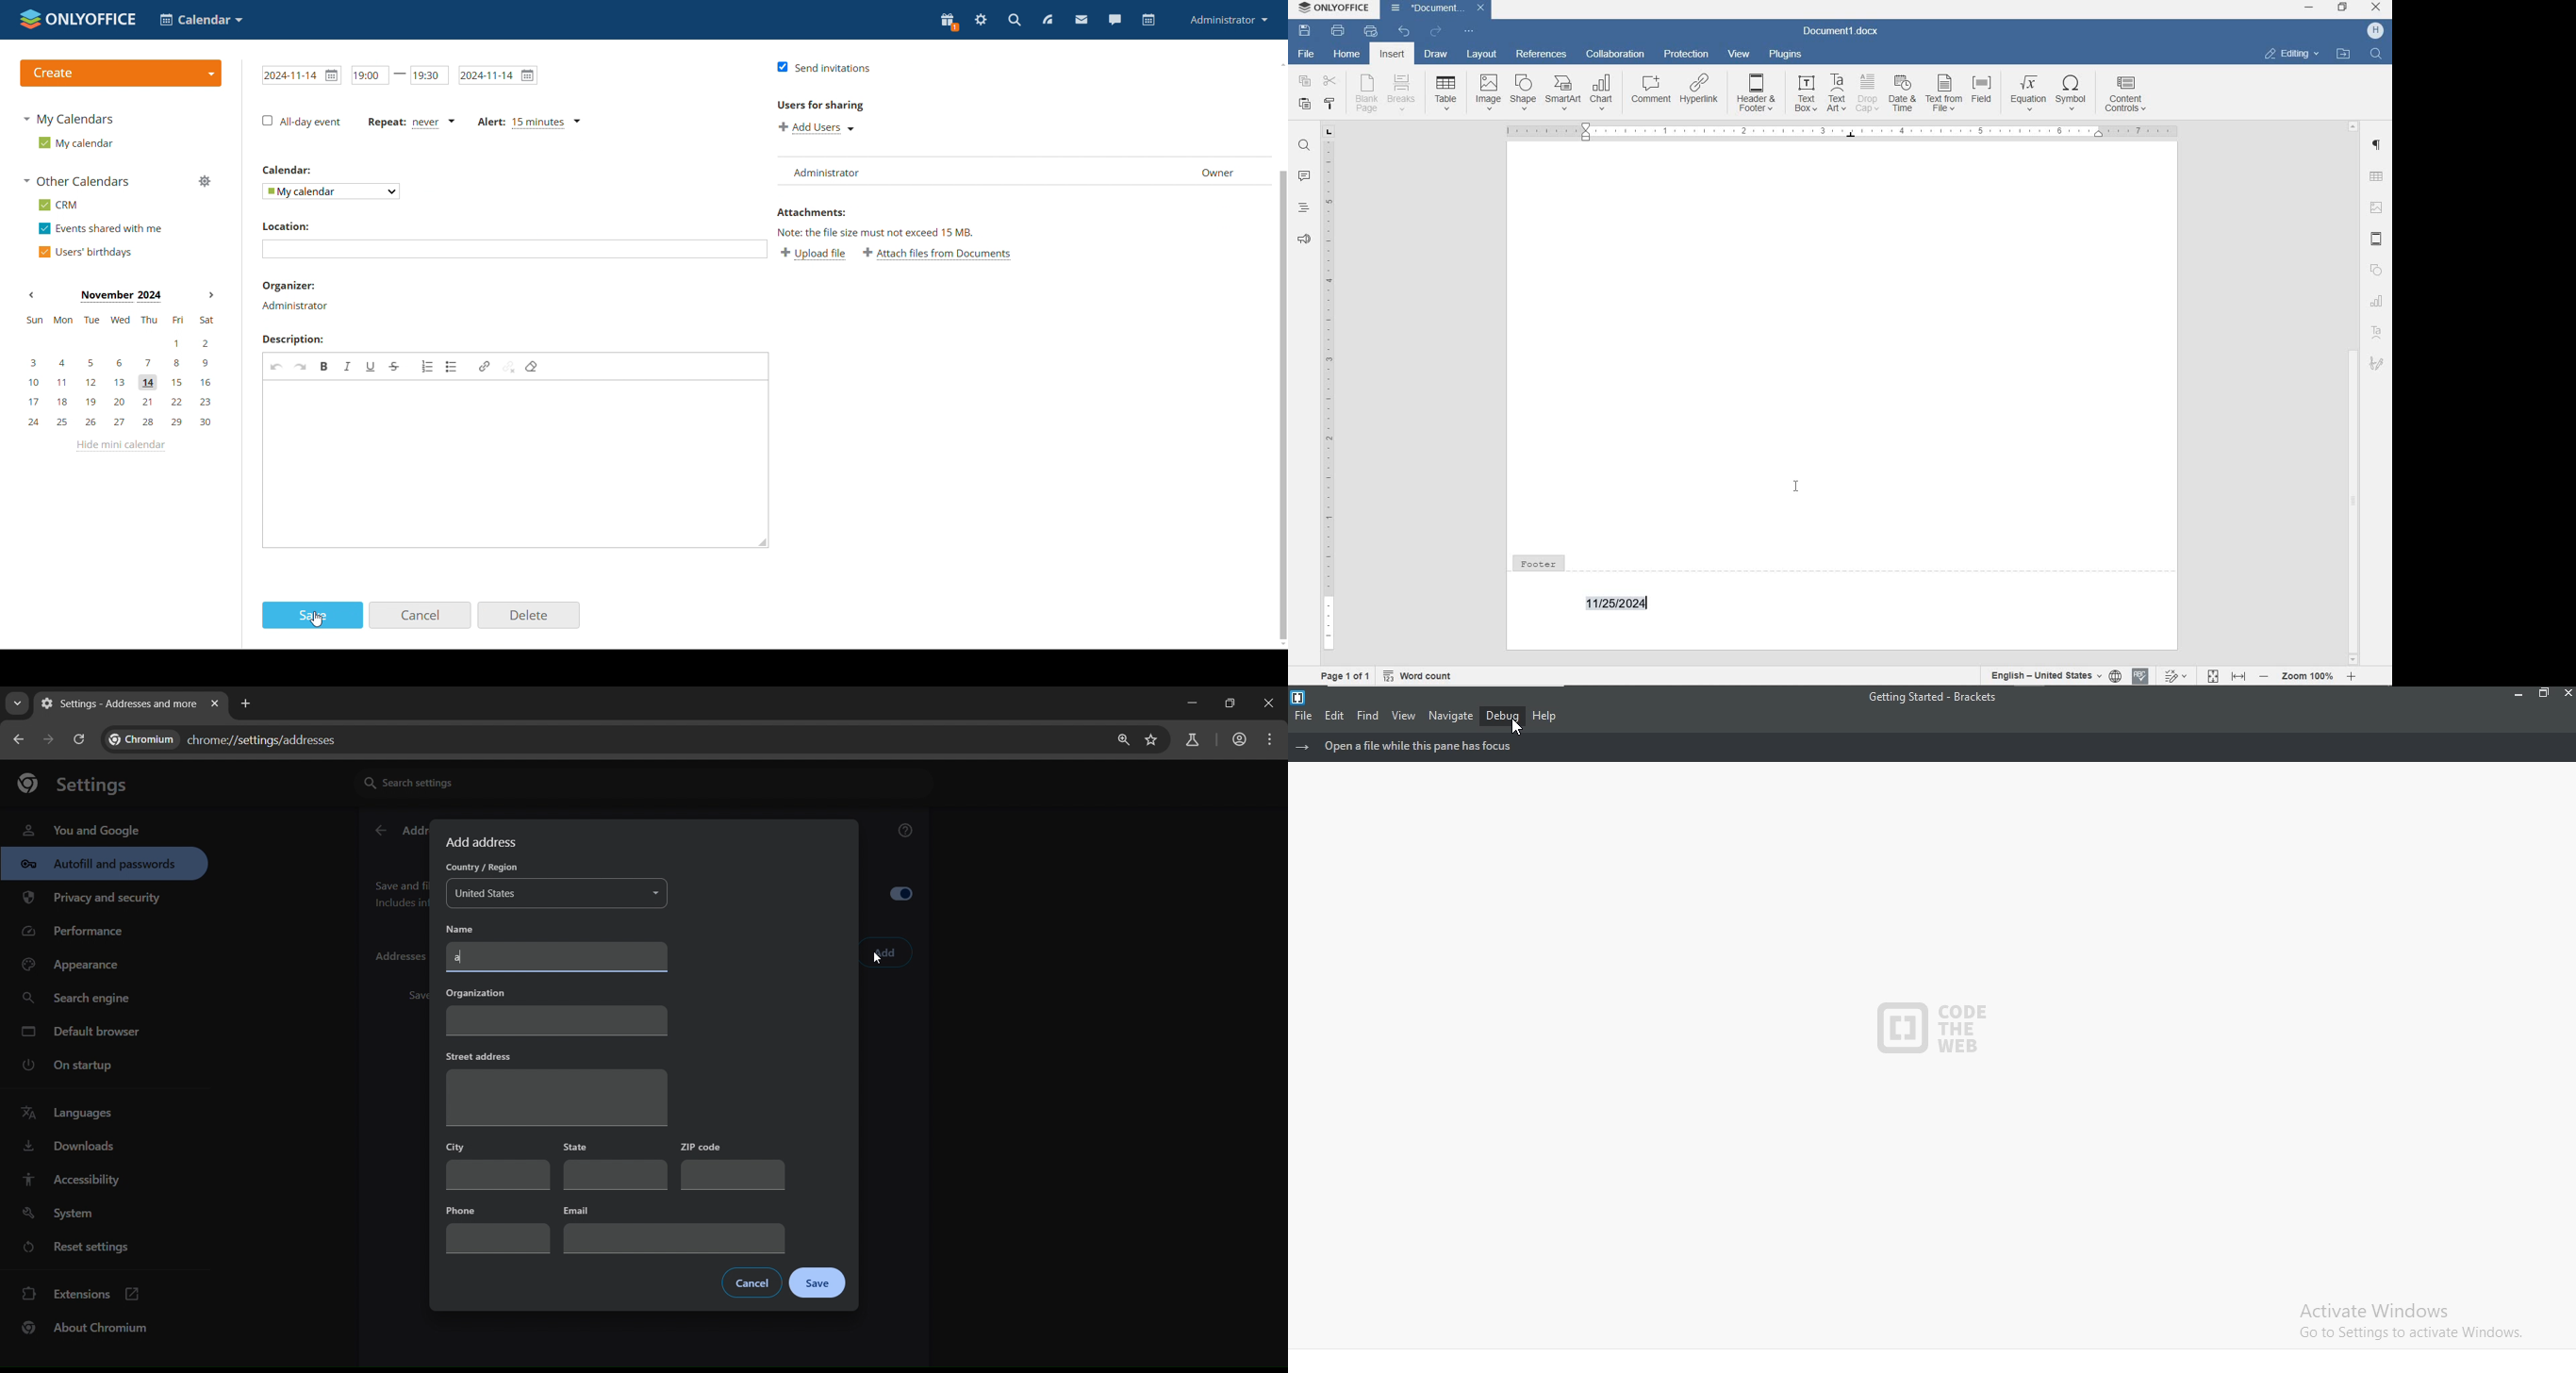  What do you see at coordinates (32, 295) in the screenshot?
I see `previous month` at bounding box center [32, 295].